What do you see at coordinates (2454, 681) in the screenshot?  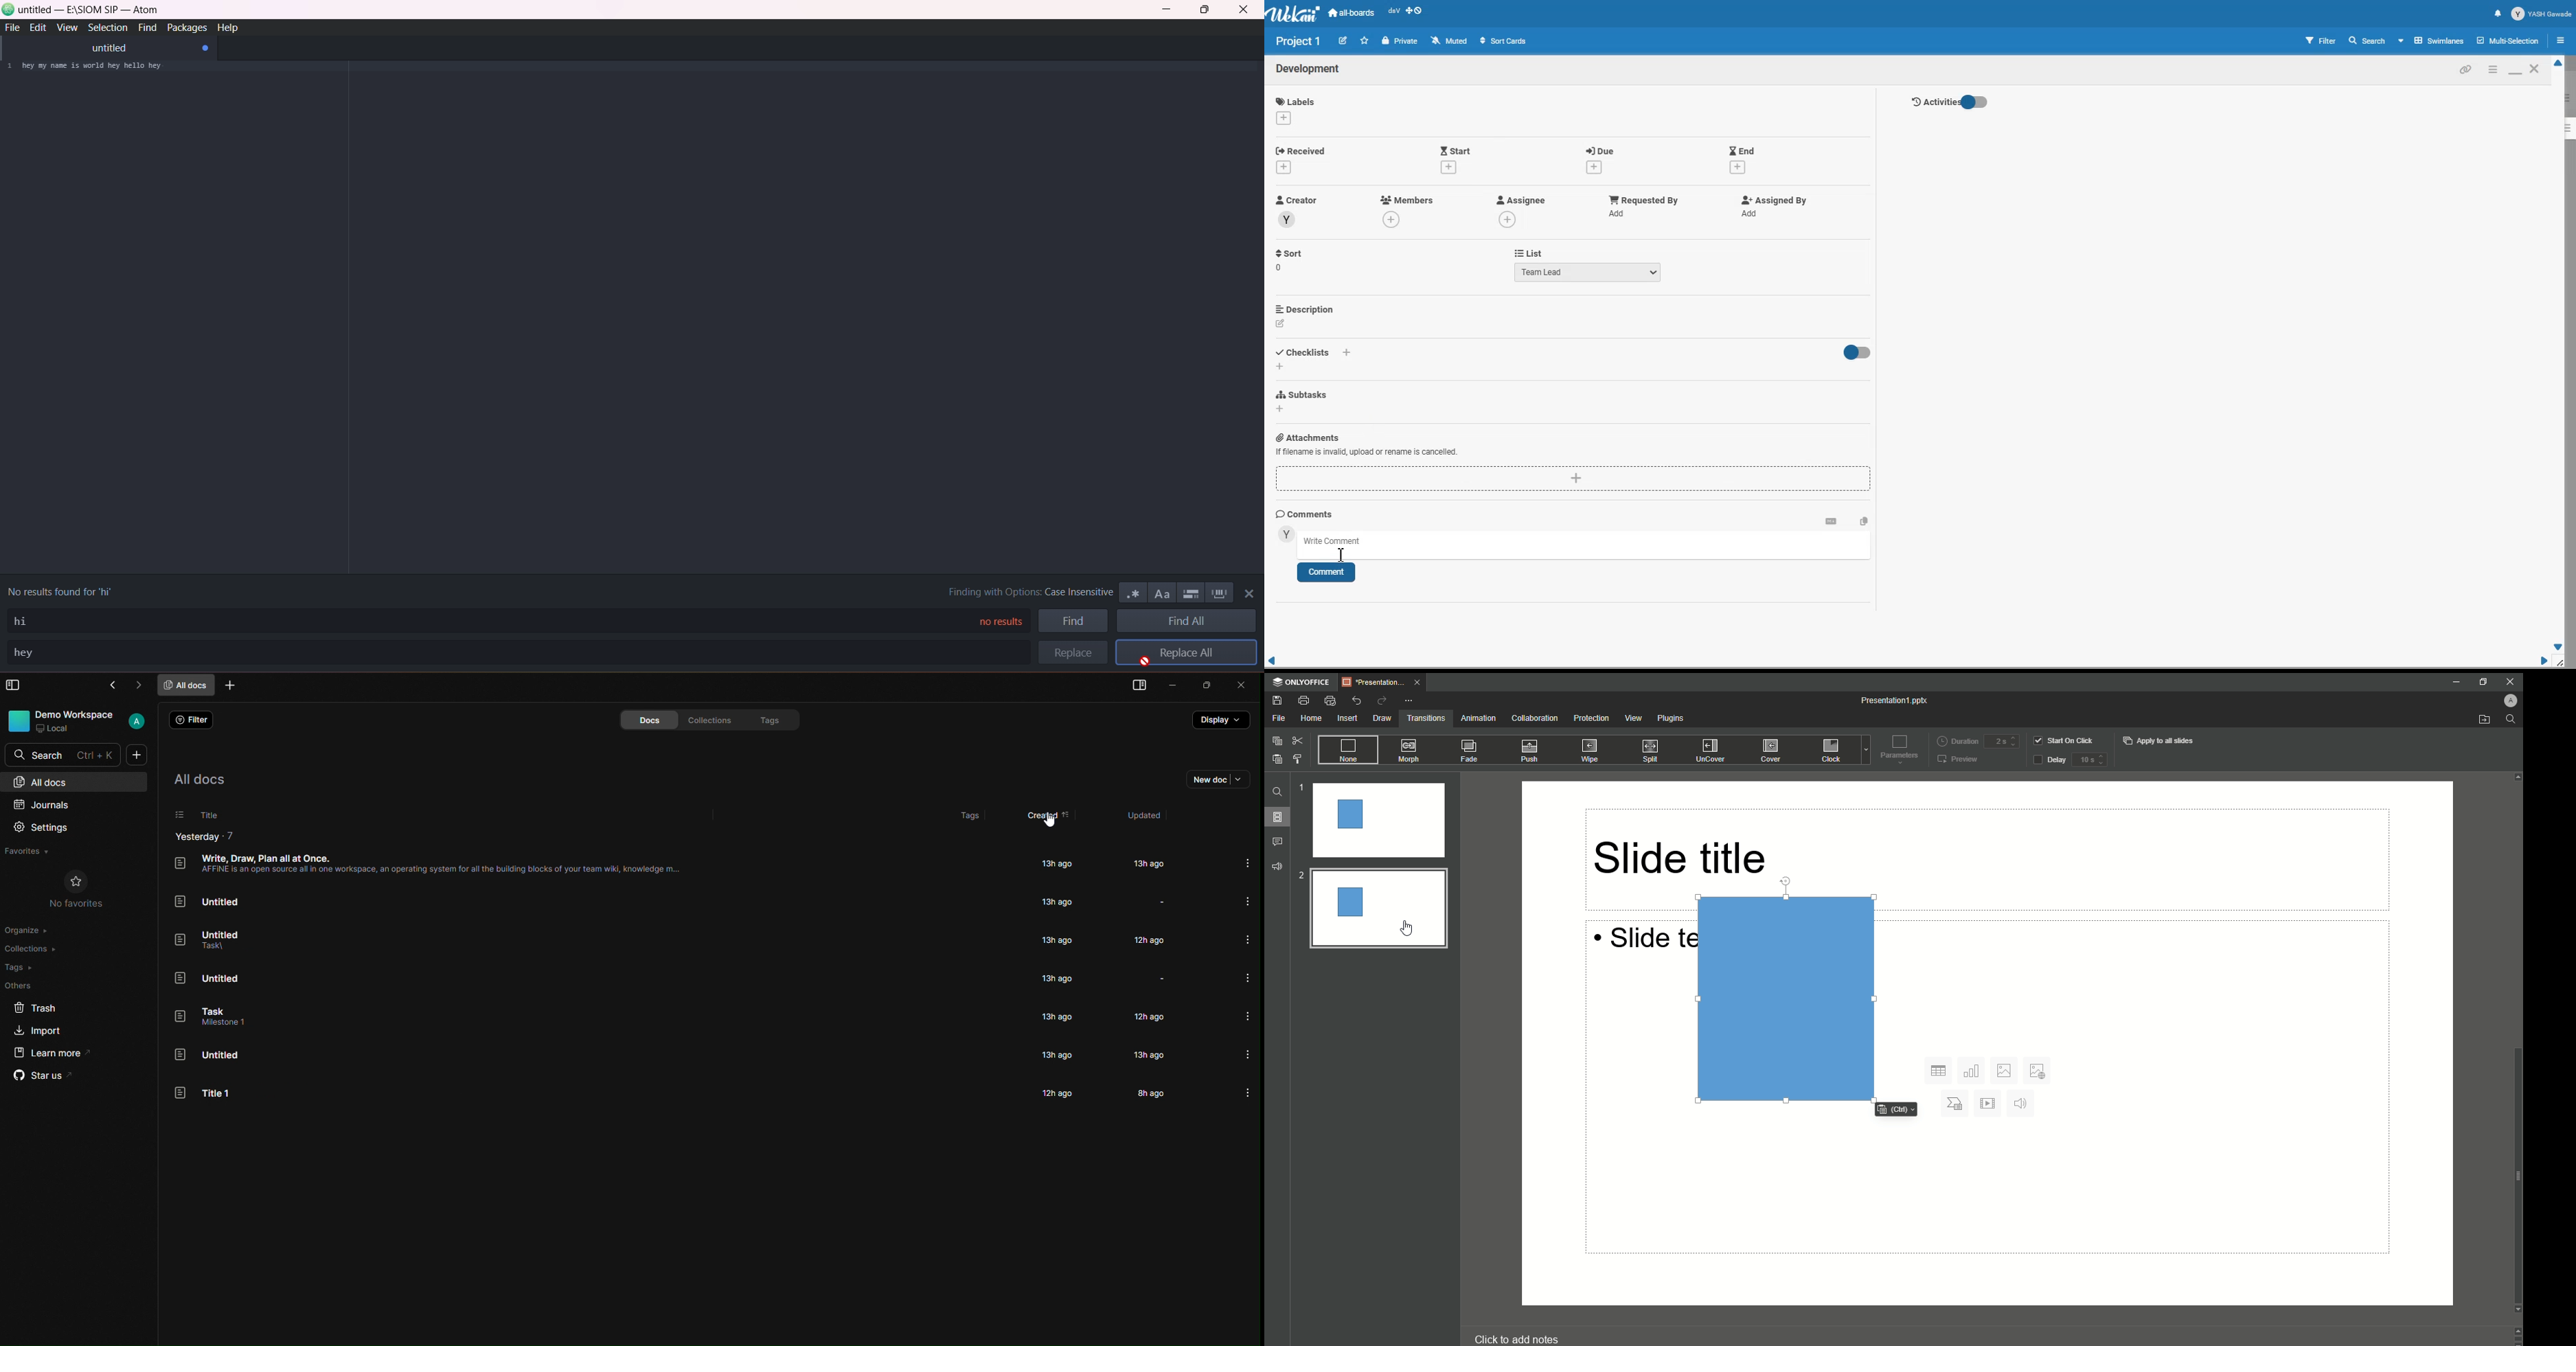 I see `Minimize` at bounding box center [2454, 681].